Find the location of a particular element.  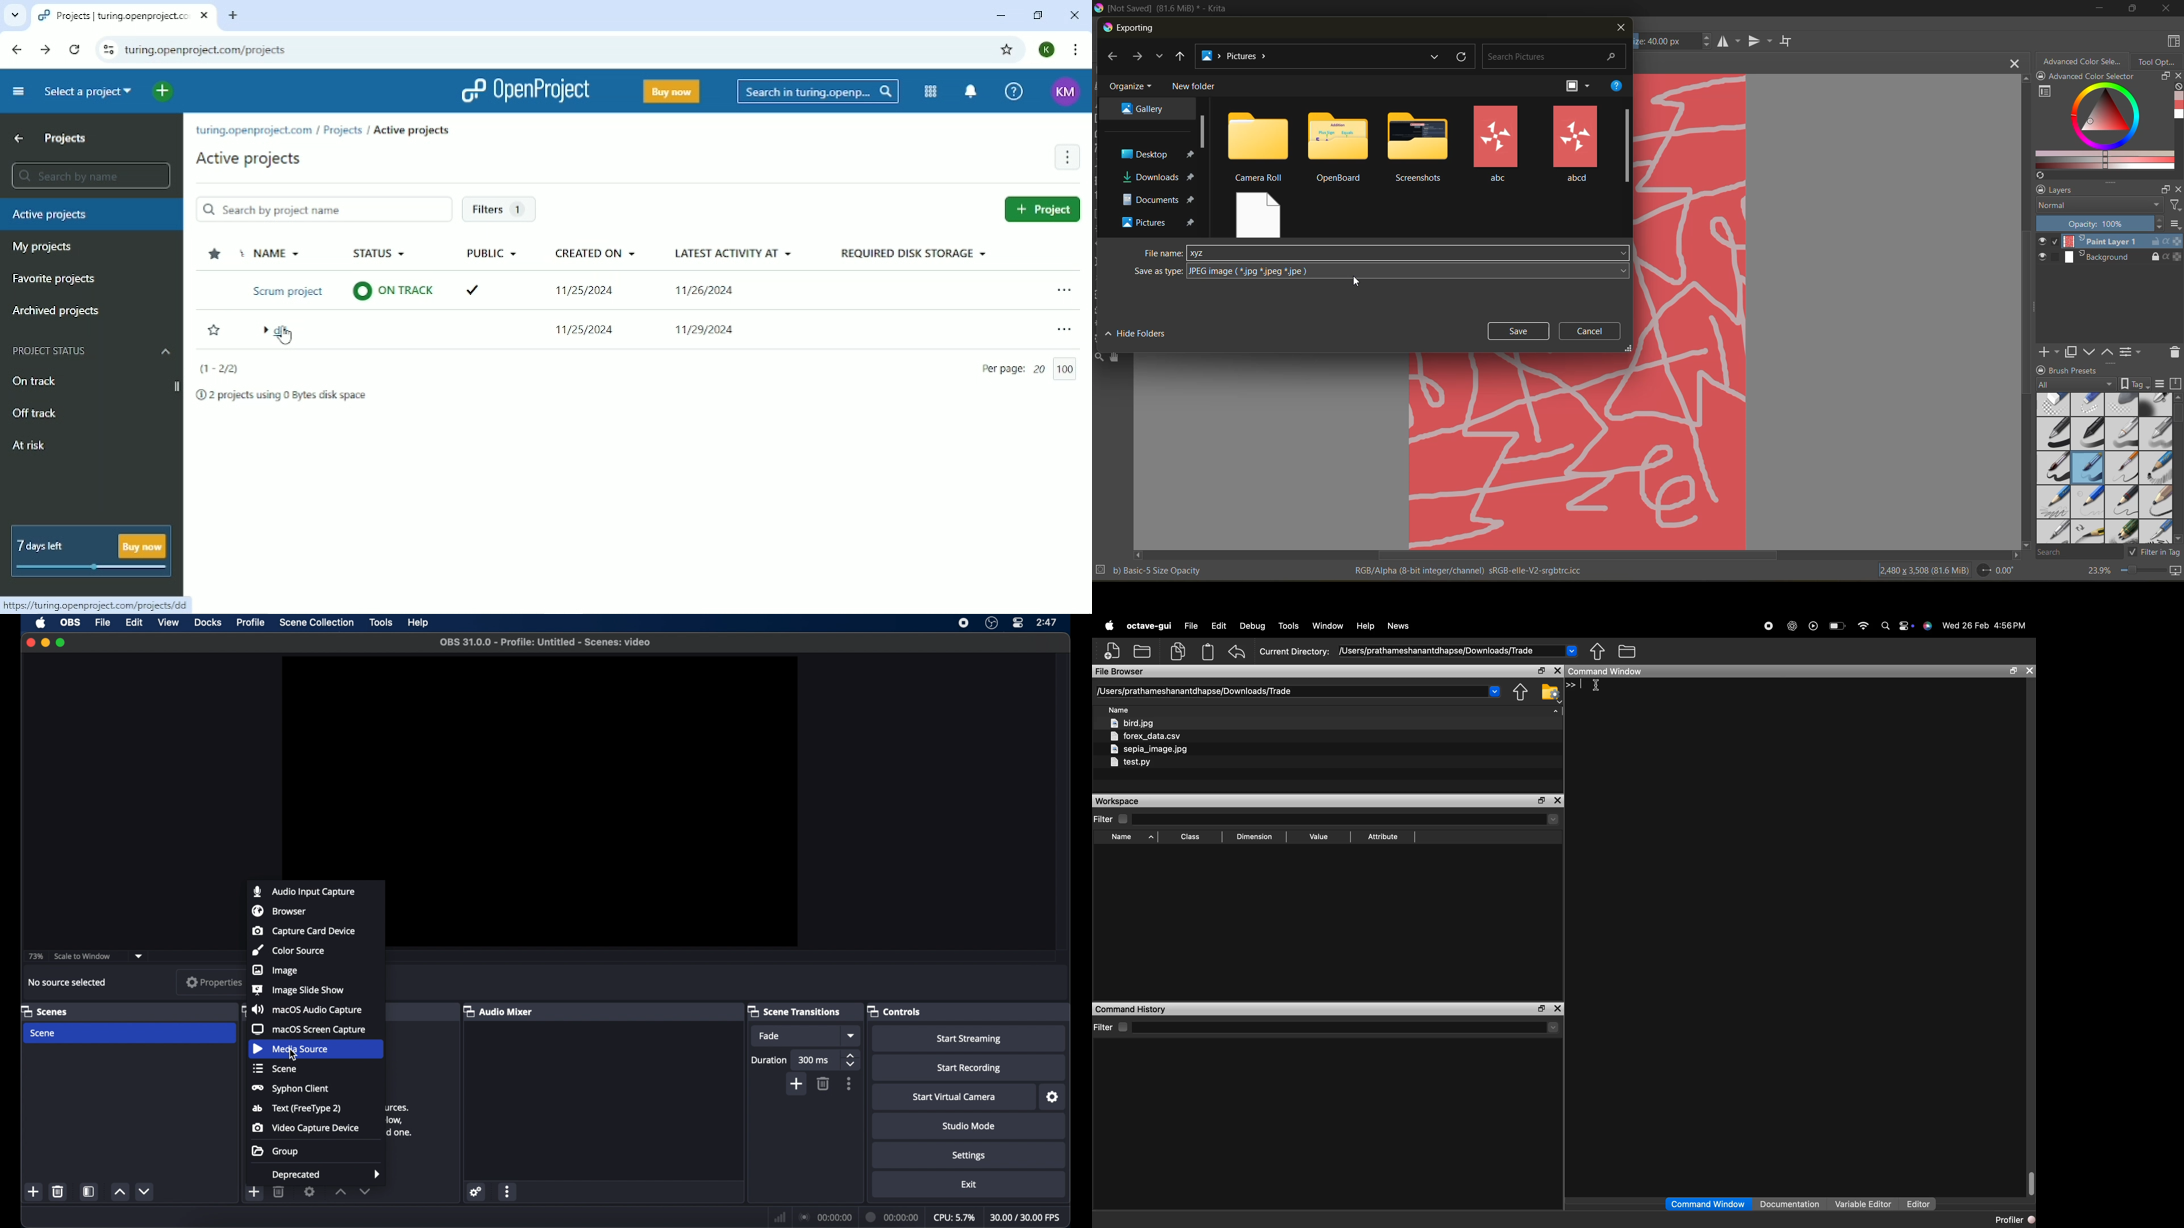

Bookmark this tab is located at coordinates (1006, 49).